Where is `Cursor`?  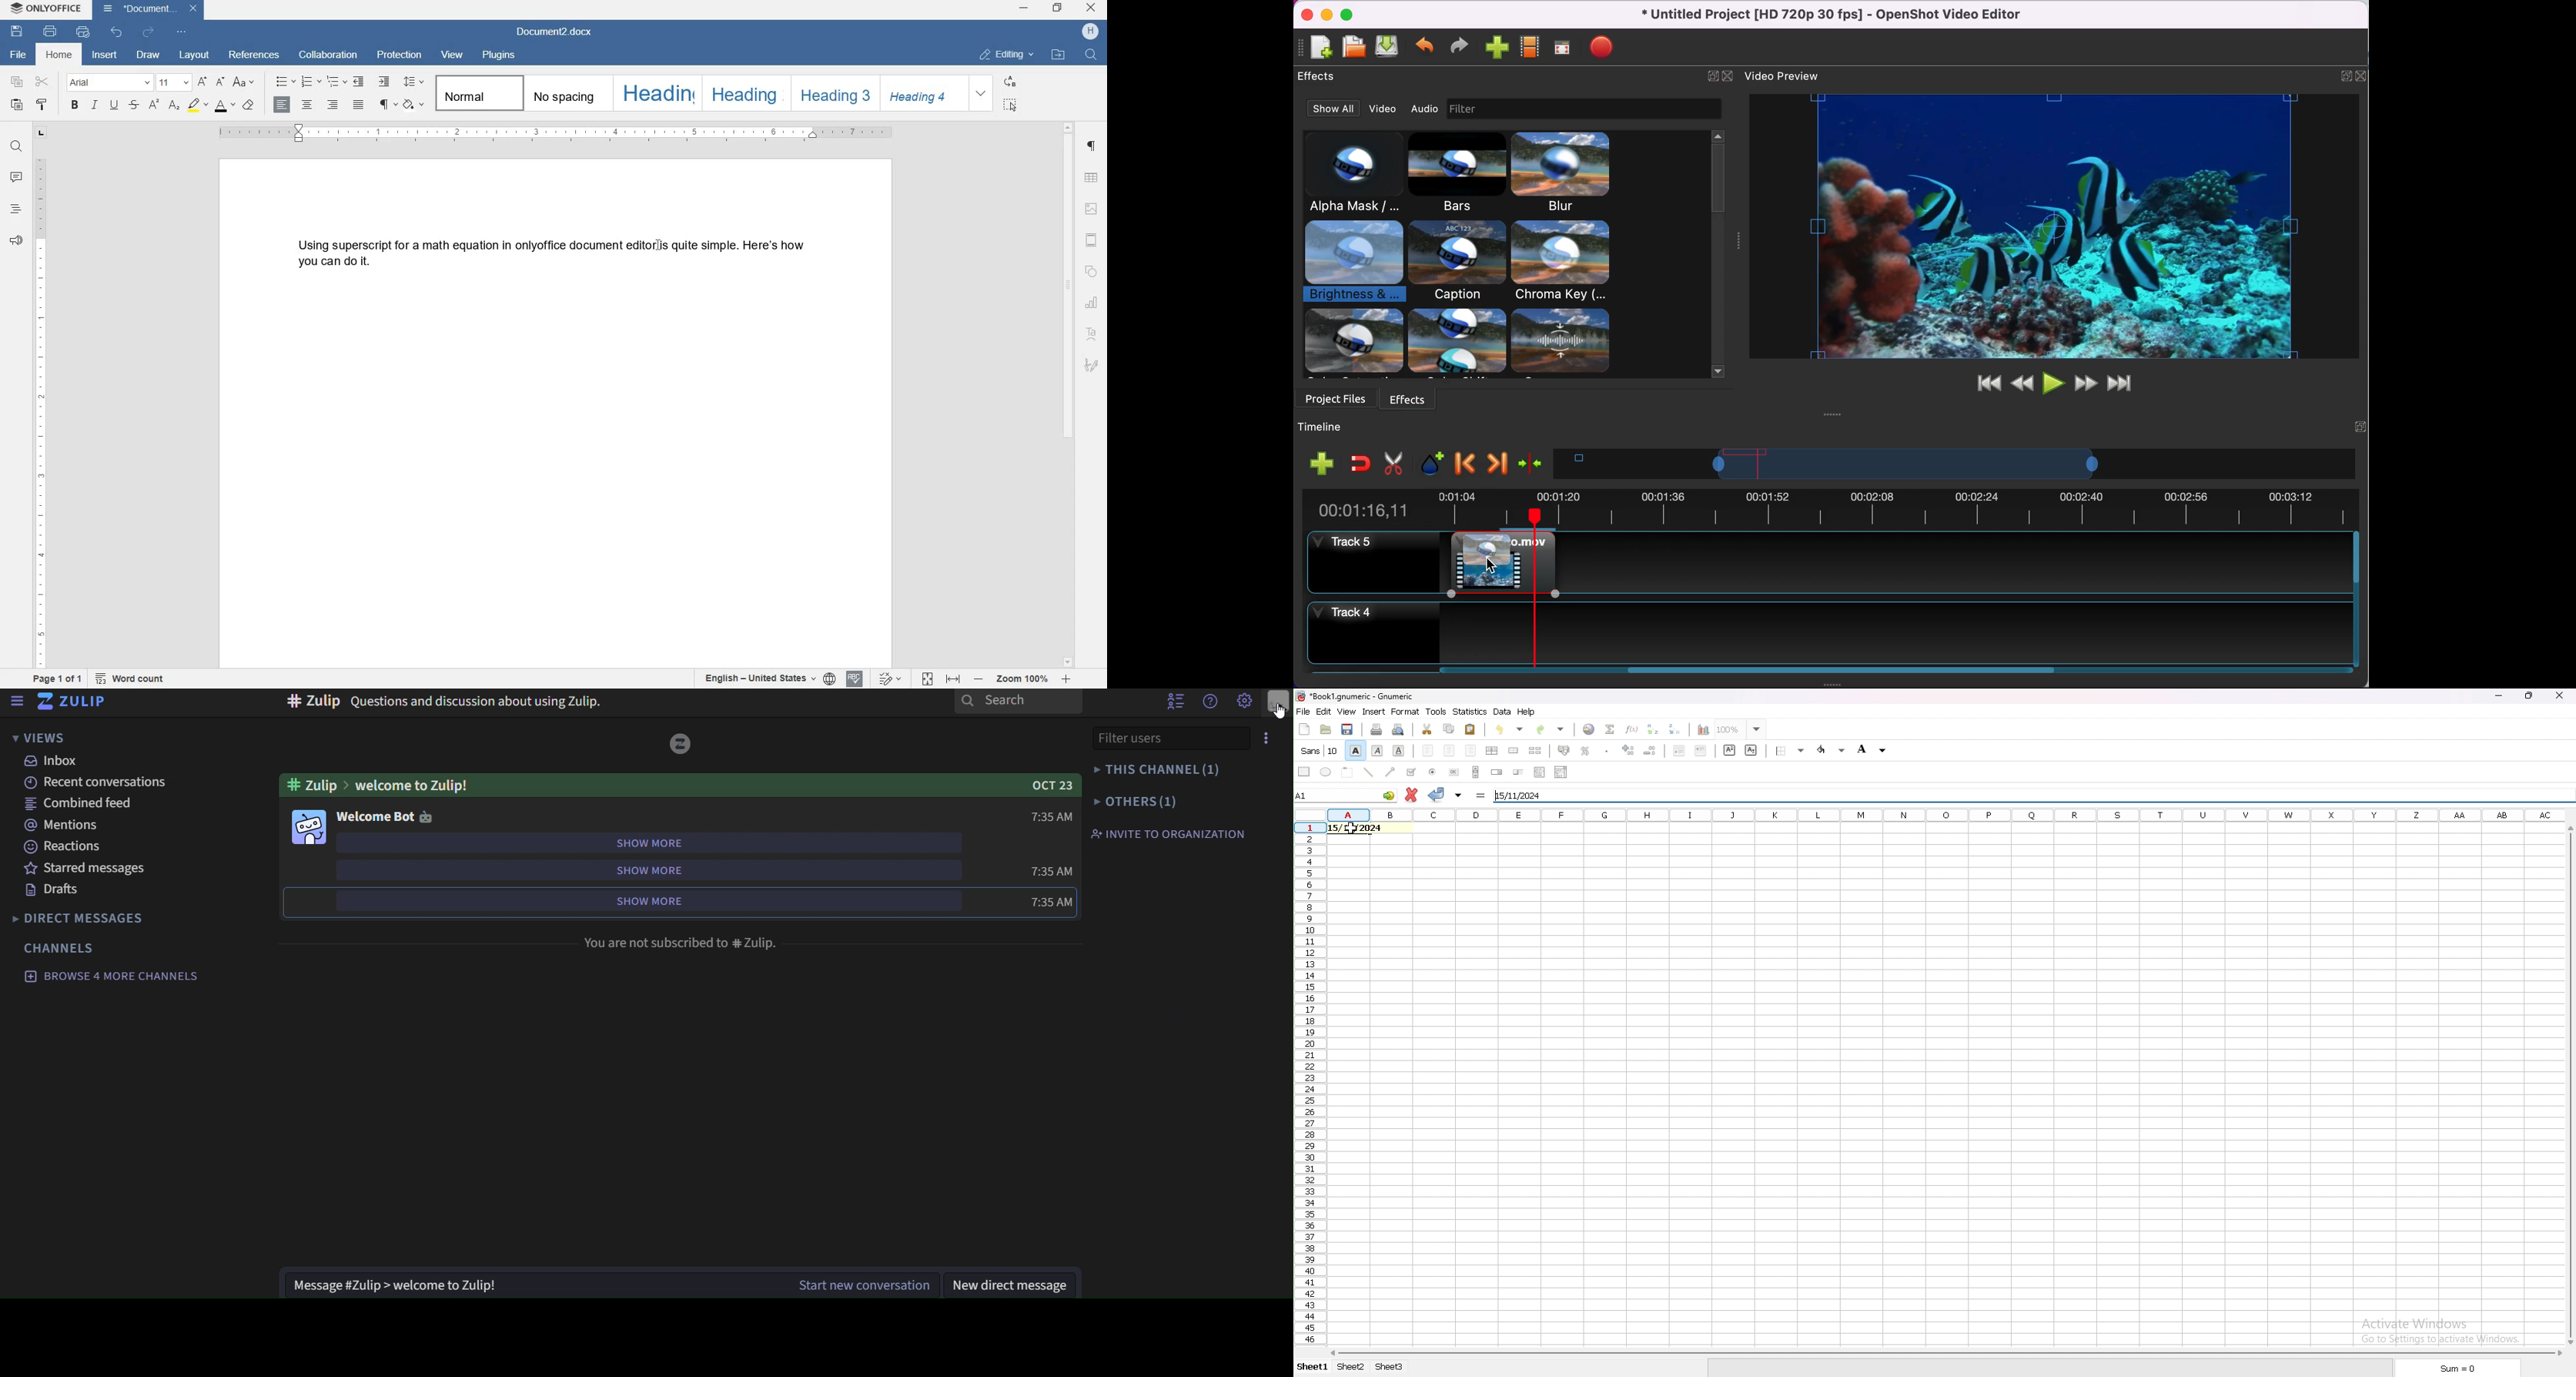
Cursor is located at coordinates (1274, 712).